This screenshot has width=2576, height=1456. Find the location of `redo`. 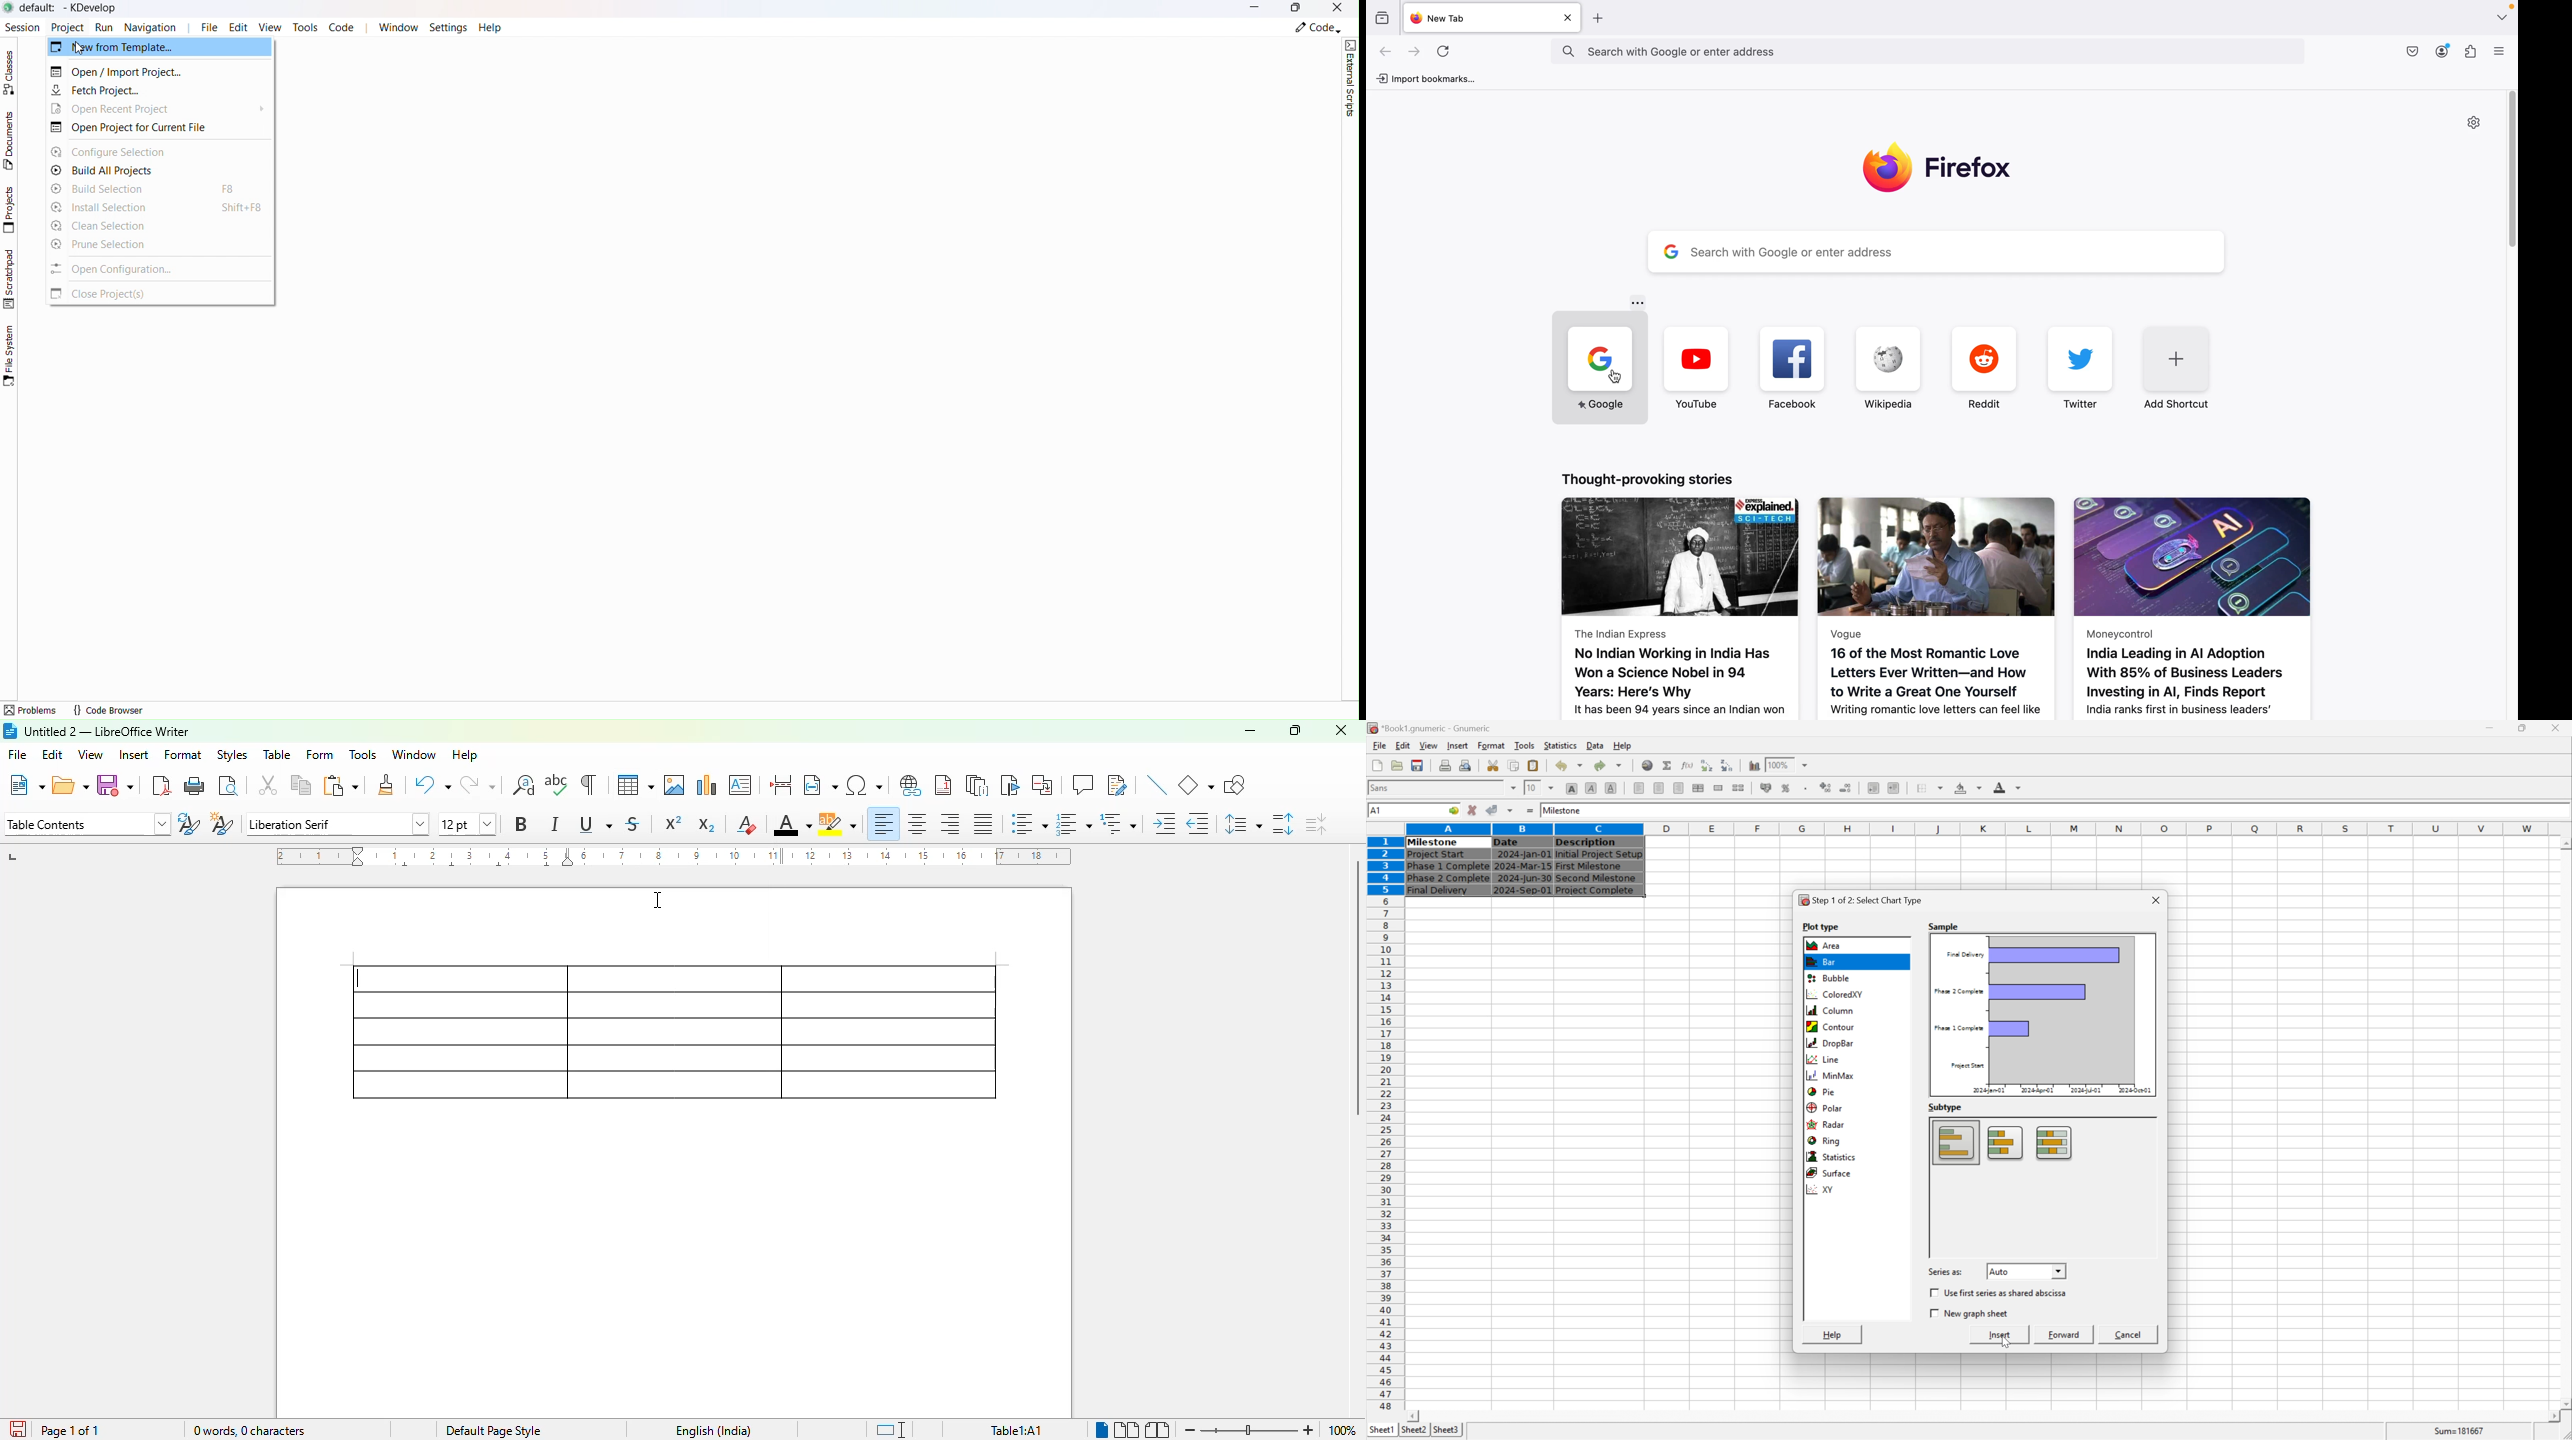

redo is located at coordinates (478, 784).